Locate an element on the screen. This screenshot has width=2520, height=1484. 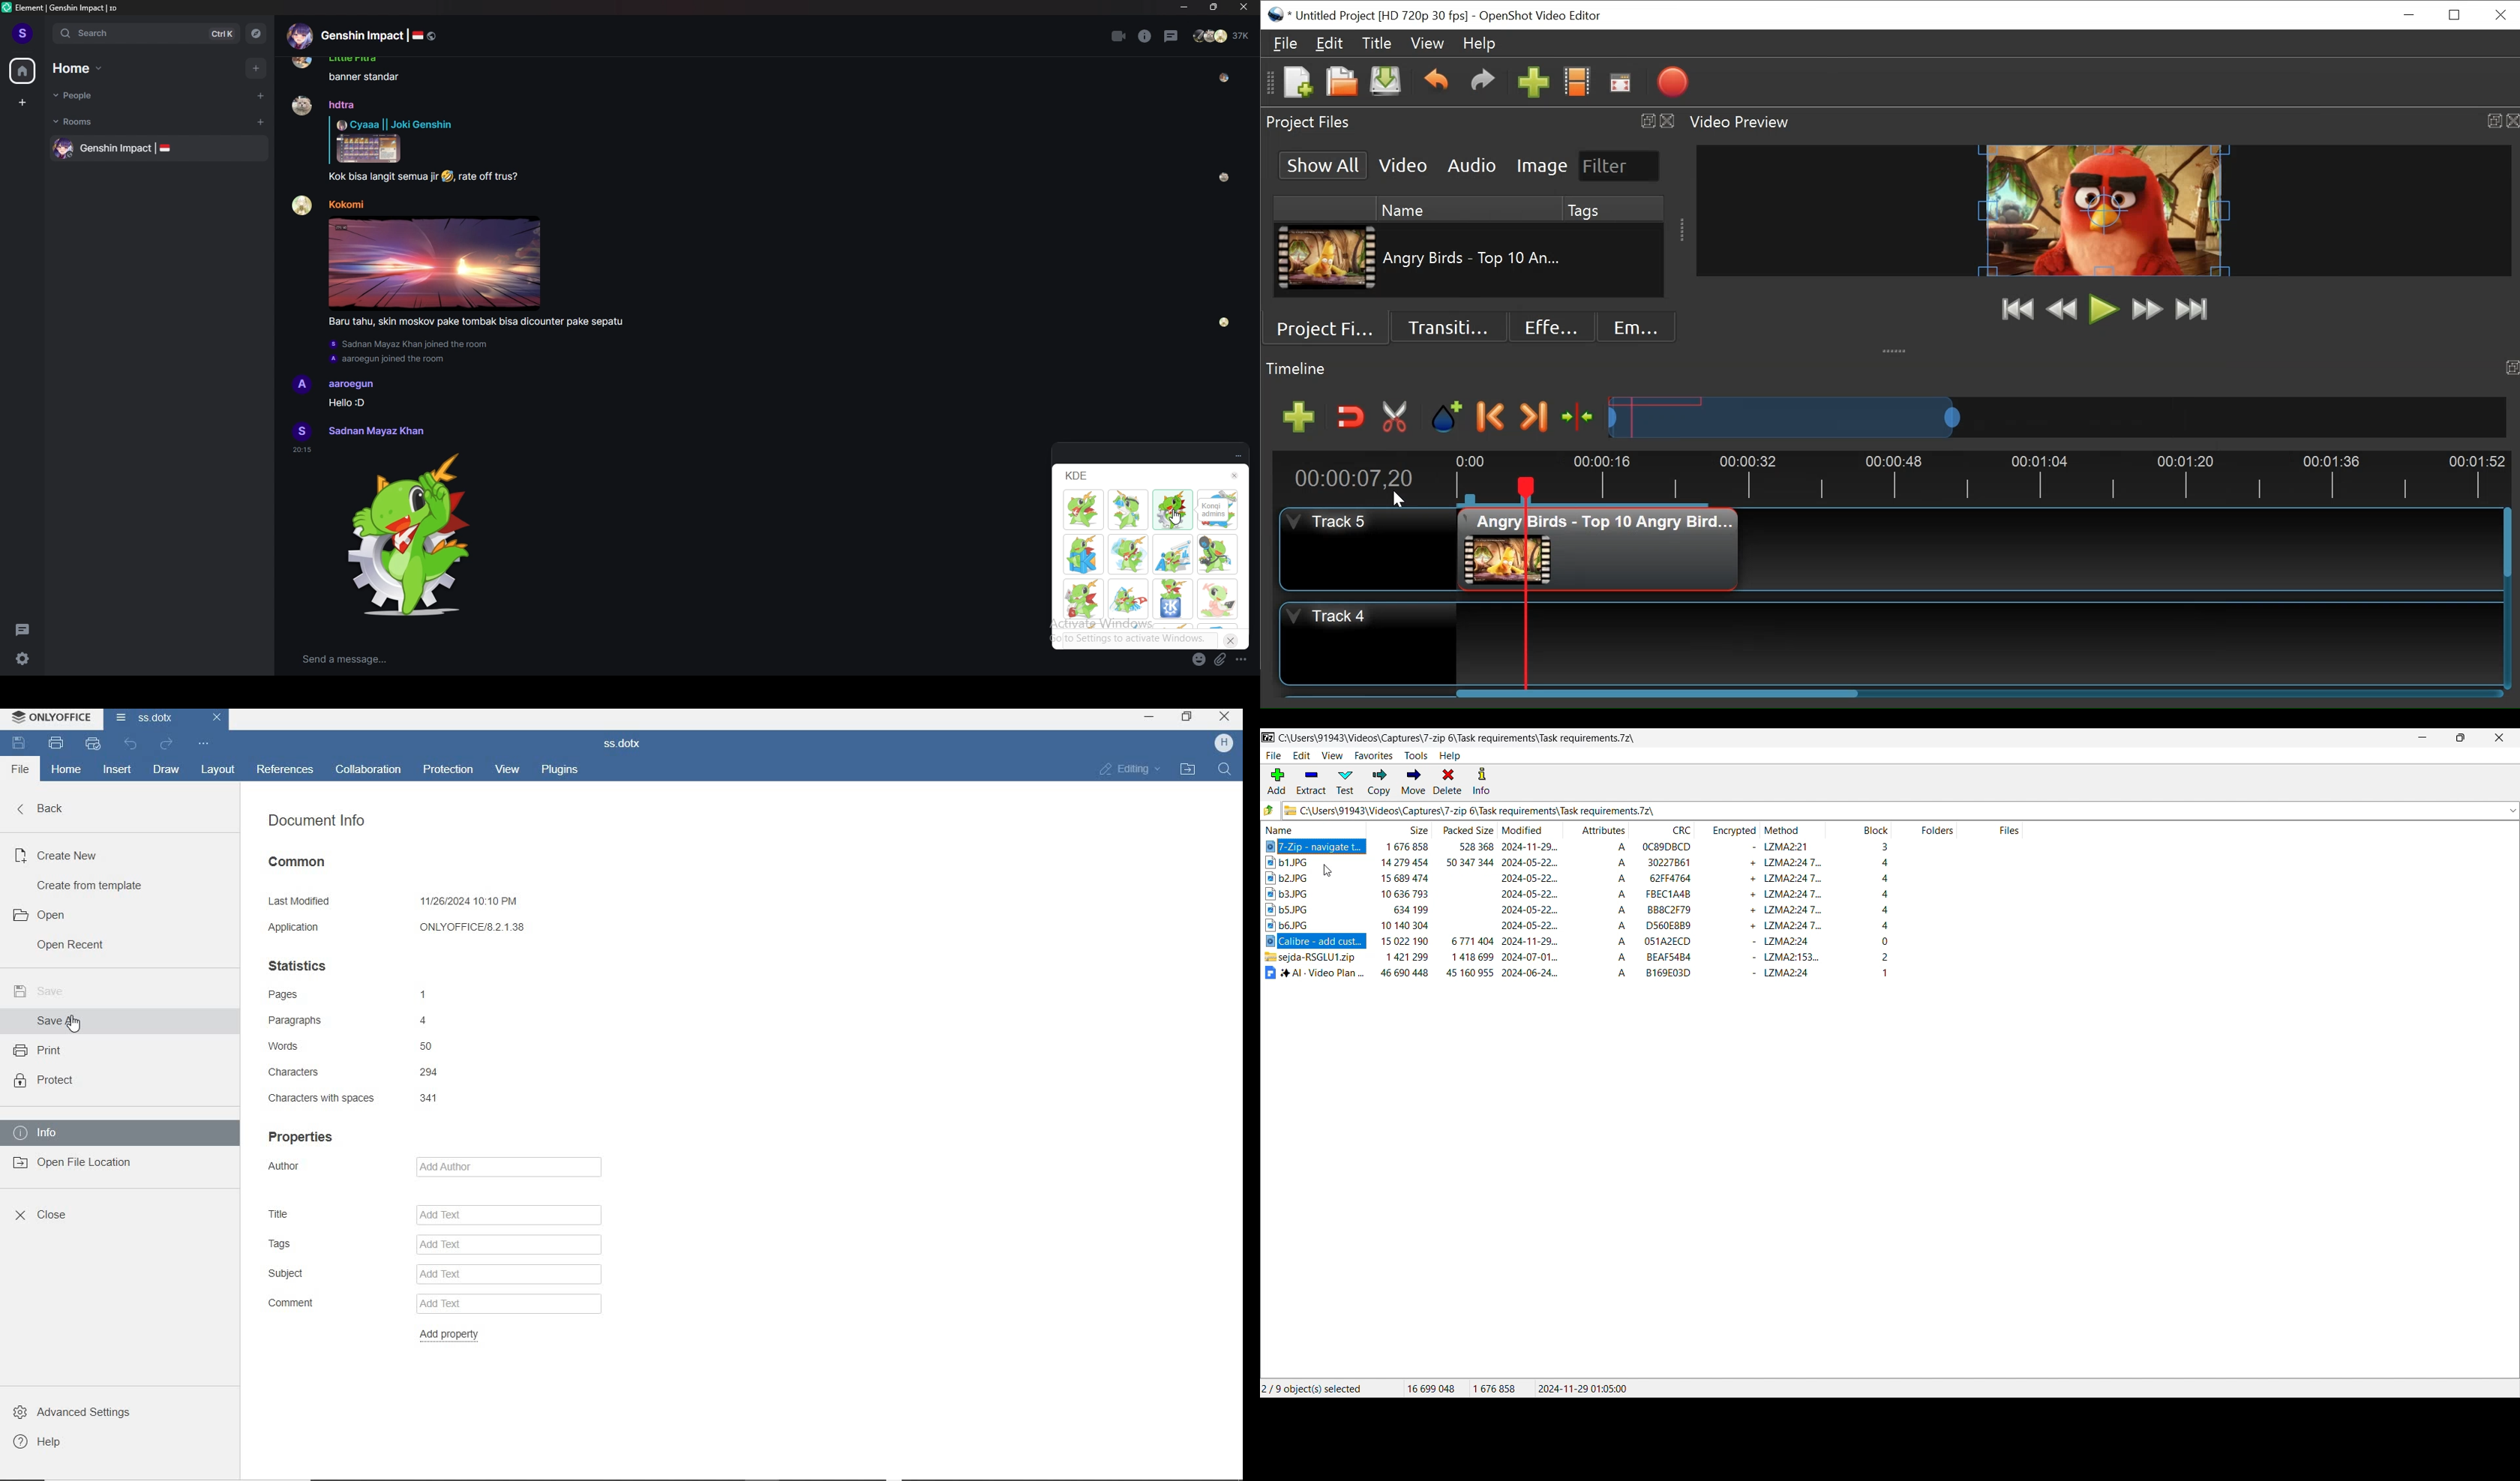
more options is located at coordinates (1242, 659).